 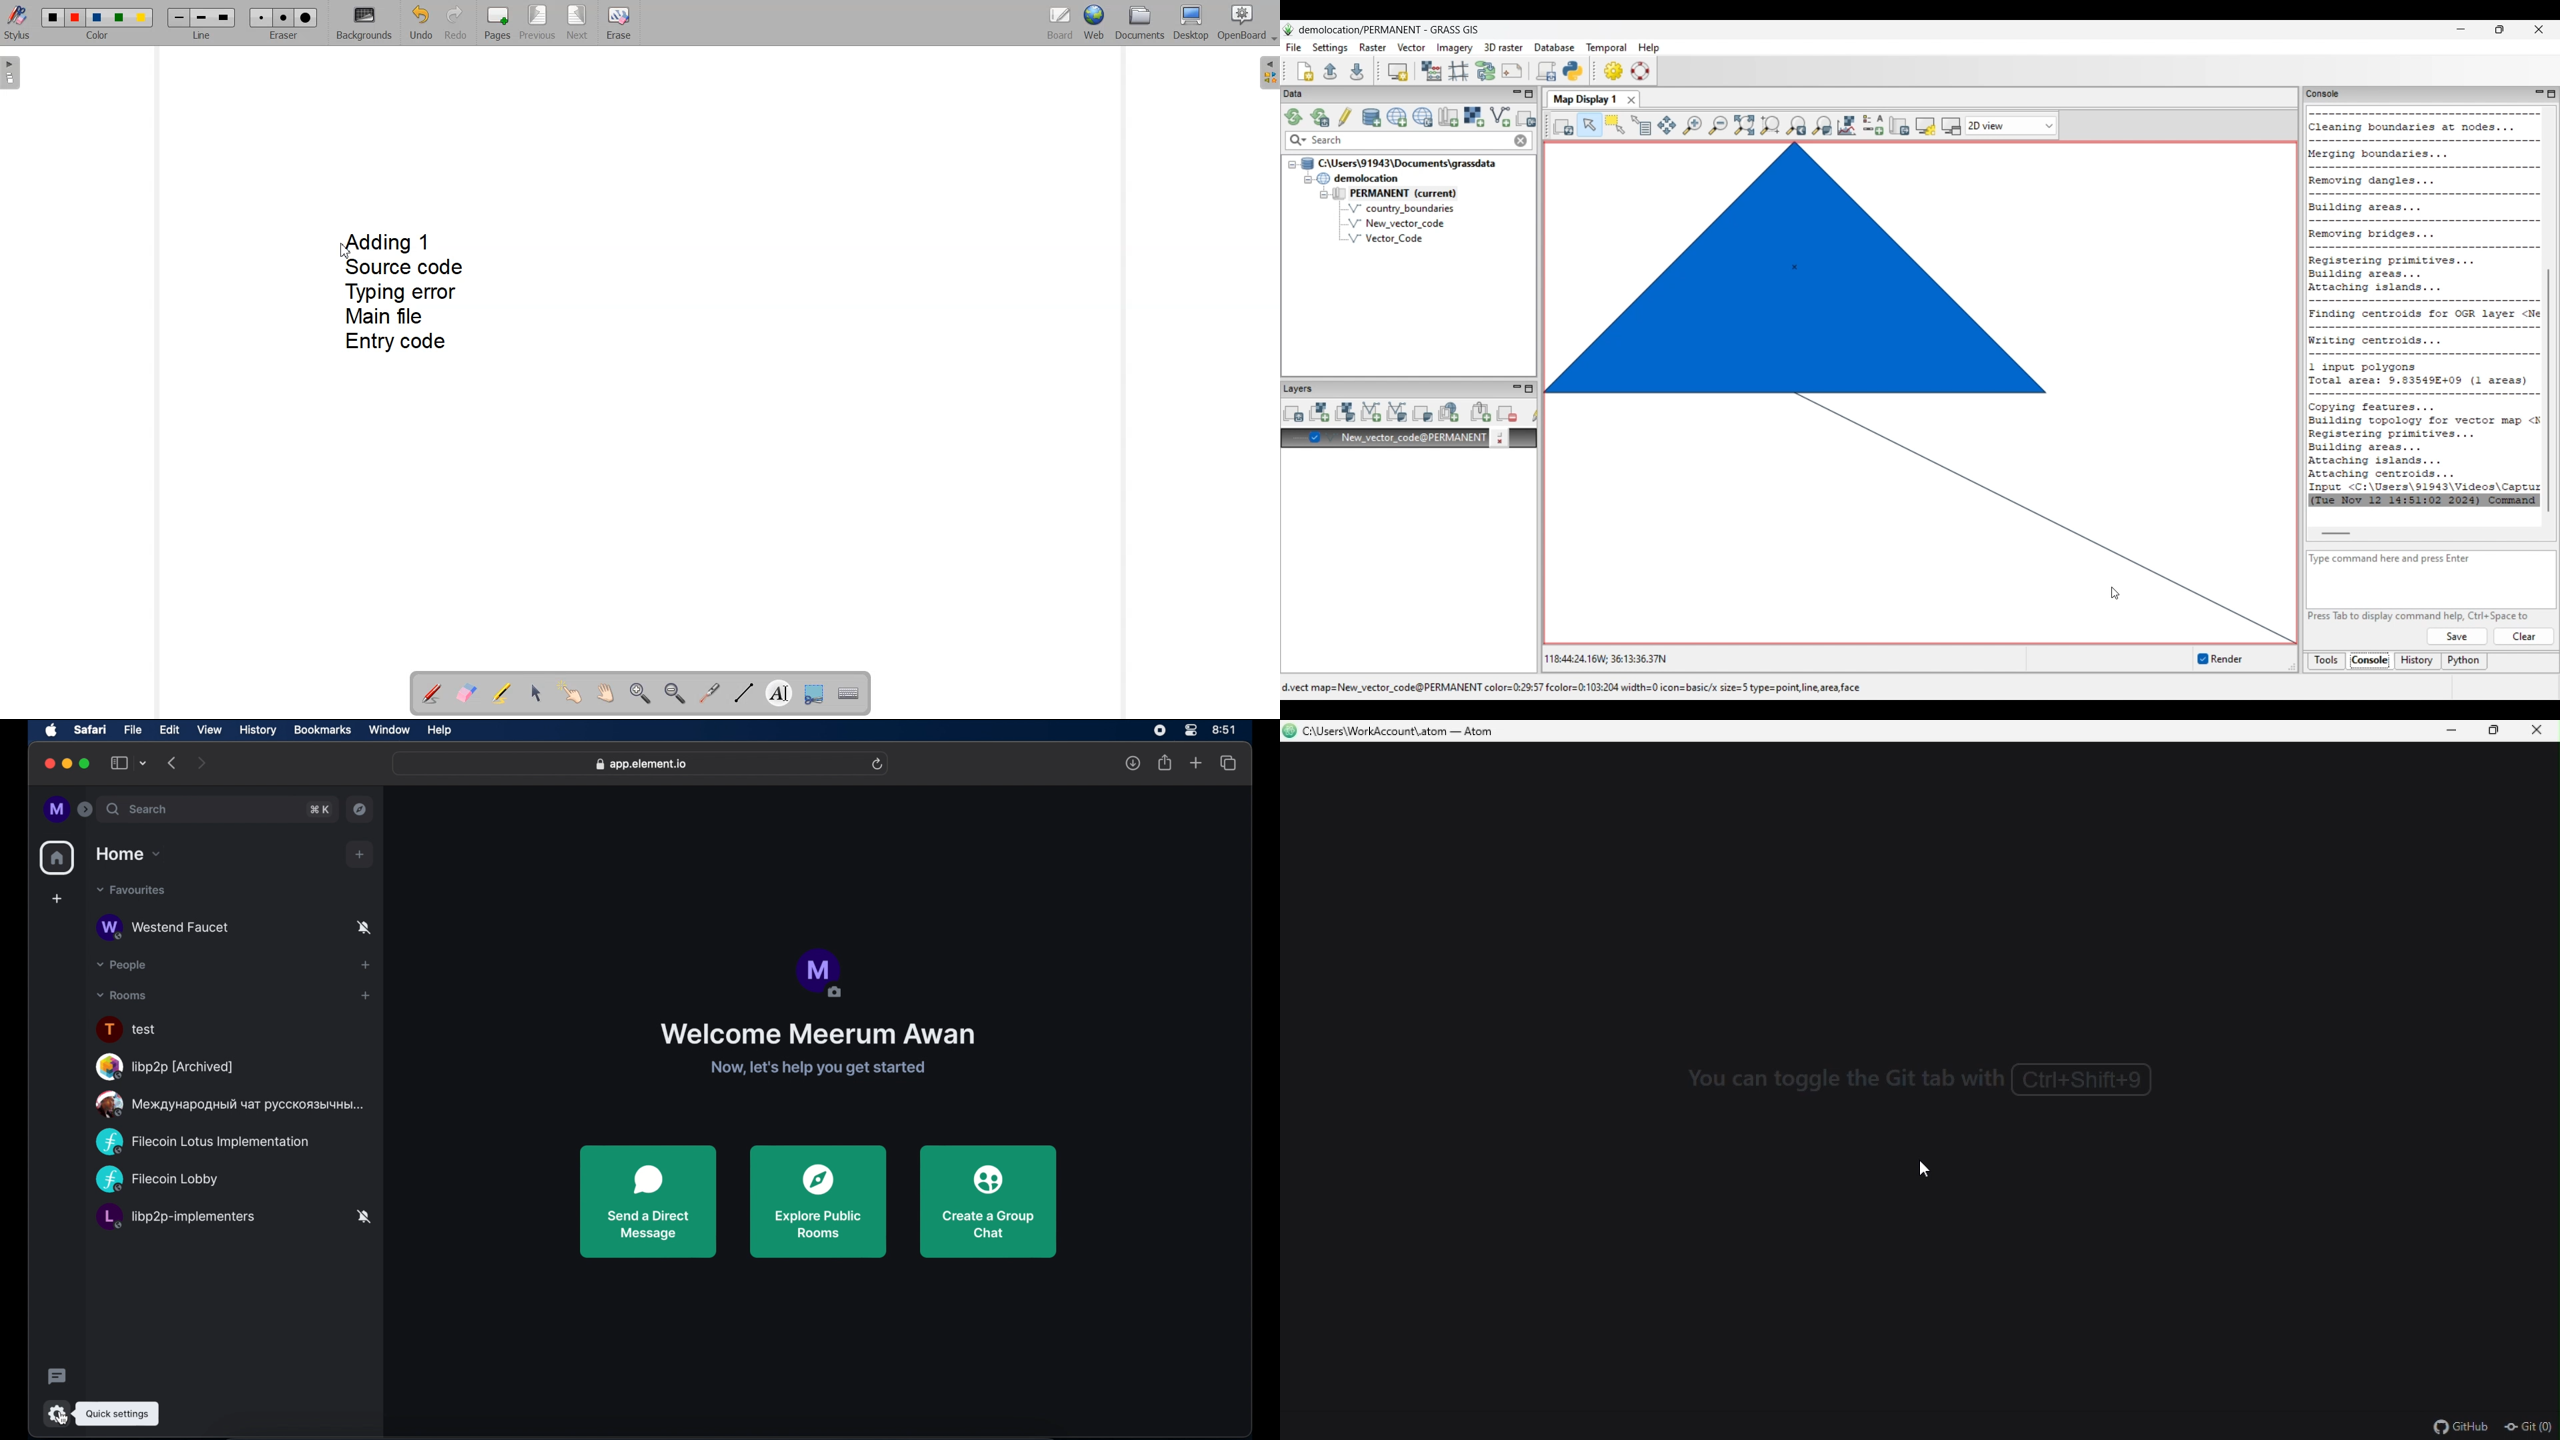 What do you see at coordinates (361, 810) in the screenshot?
I see `explore public rooms` at bounding box center [361, 810].